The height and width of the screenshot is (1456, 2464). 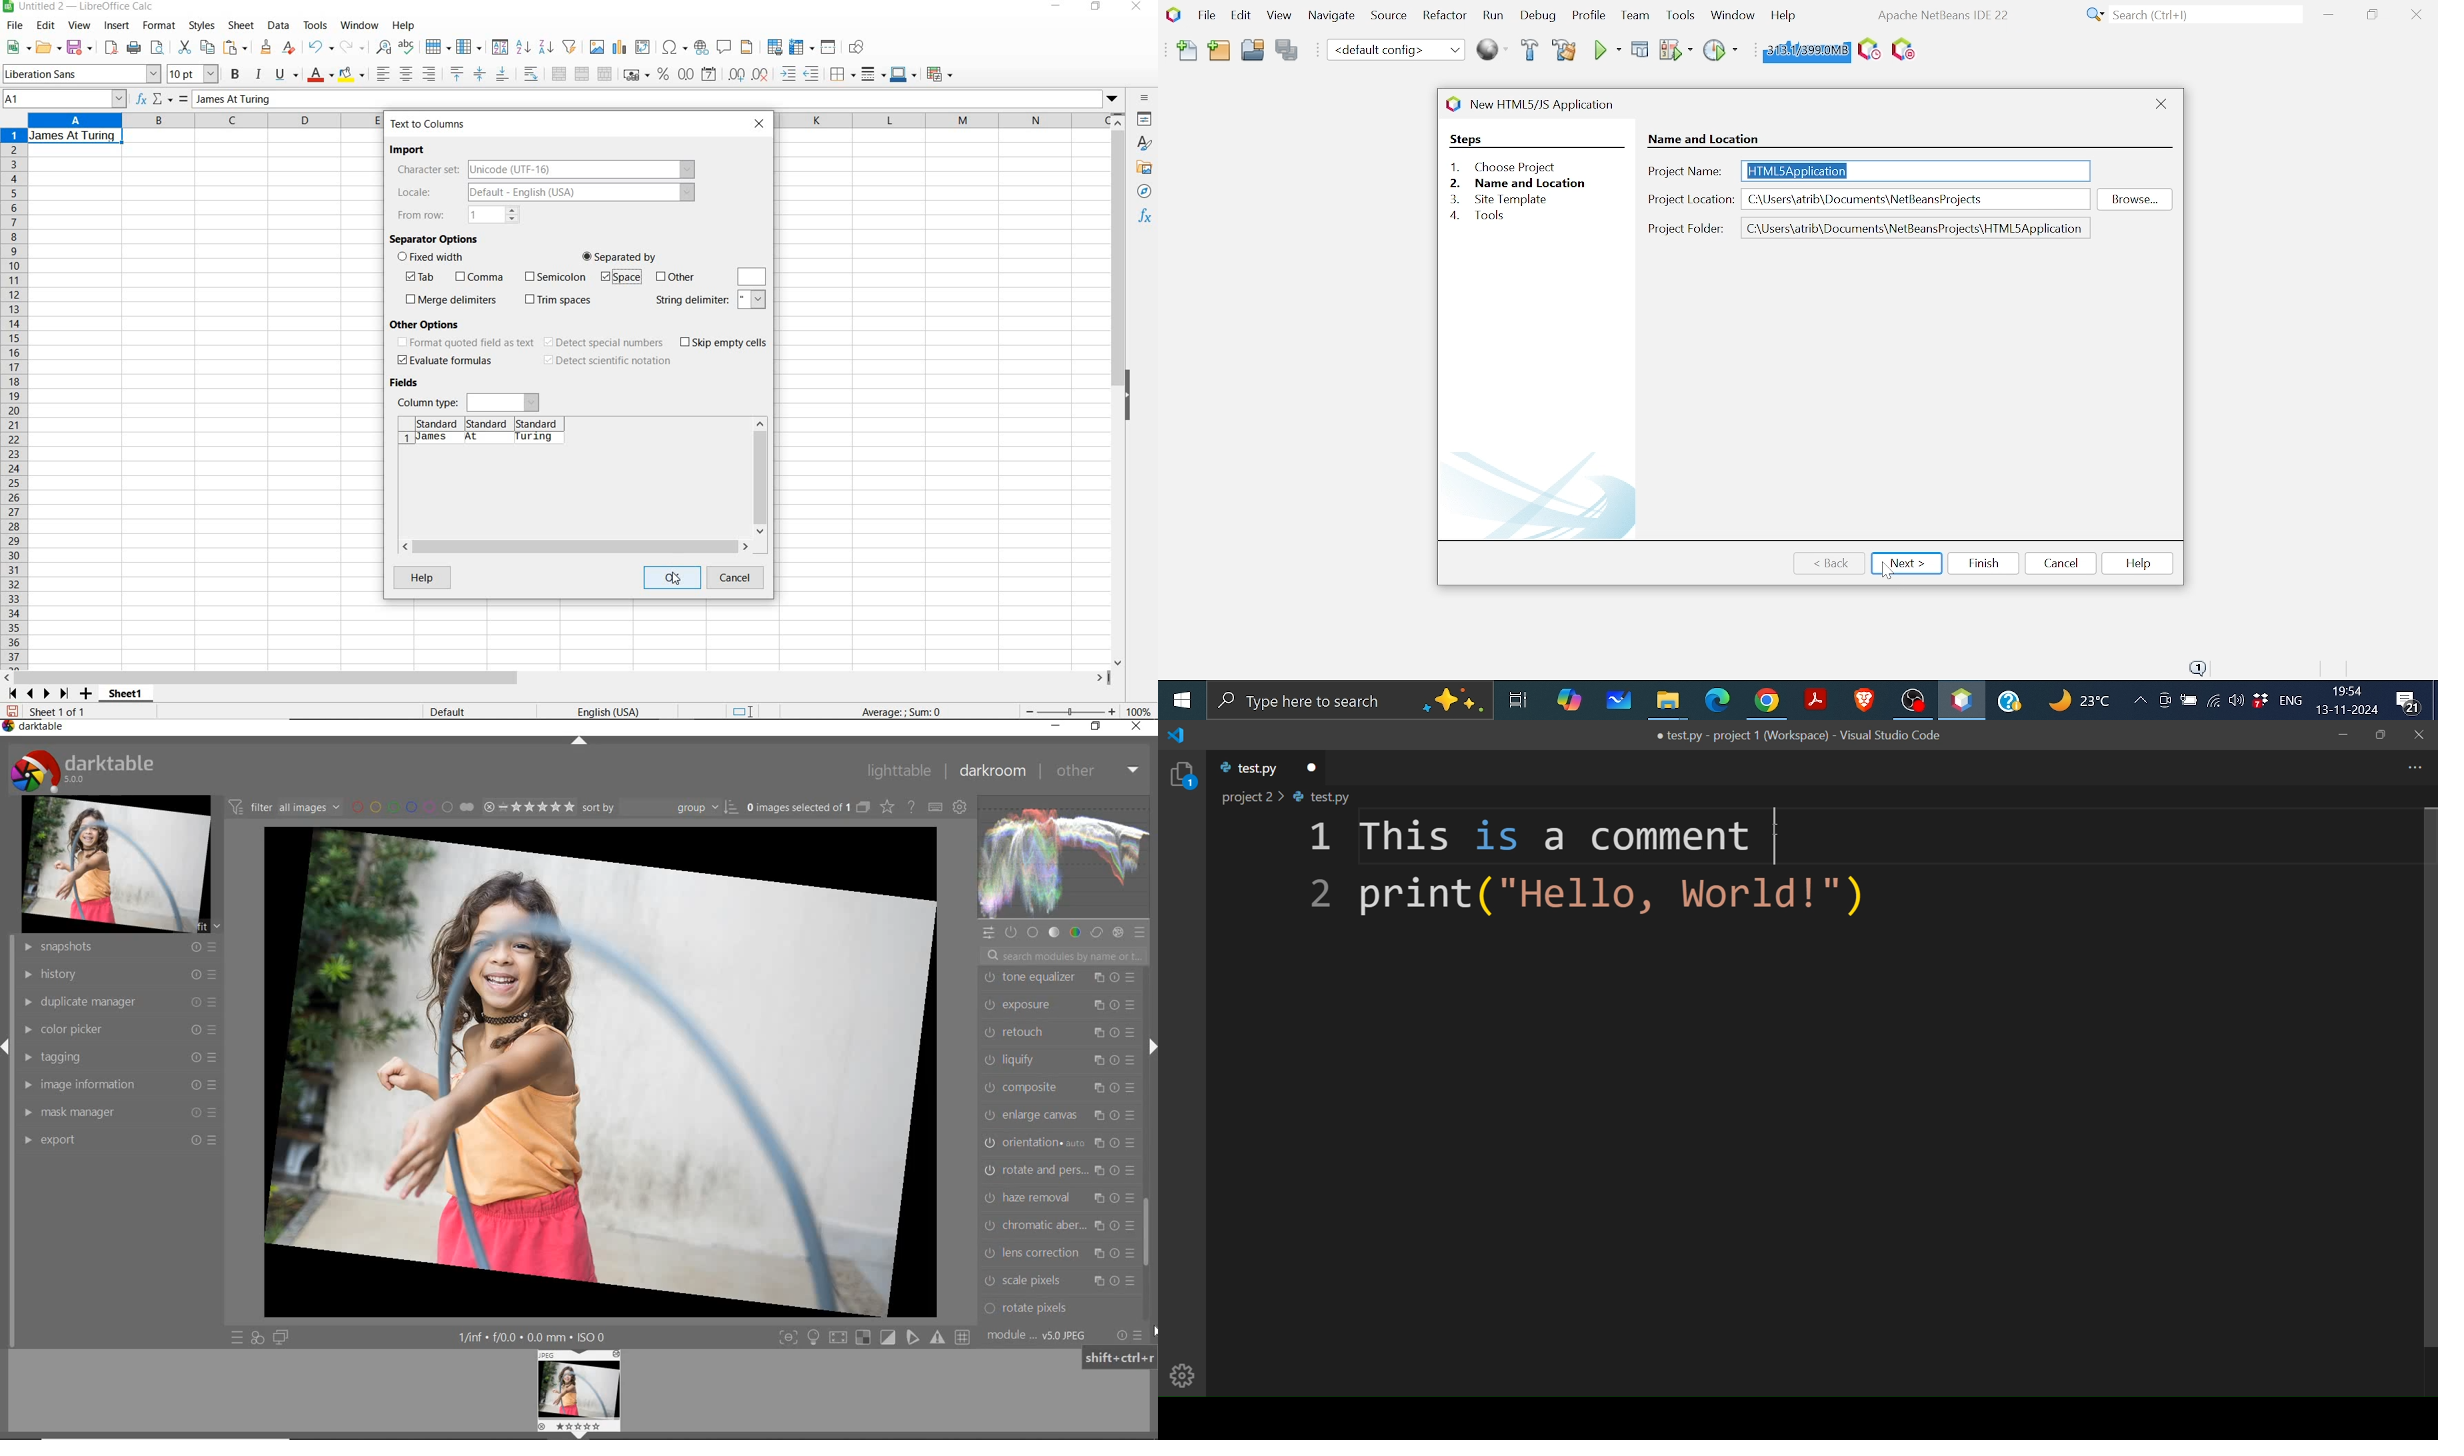 What do you see at coordinates (607, 361) in the screenshot?
I see `detect scientific notation` at bounding box center [607, 361].